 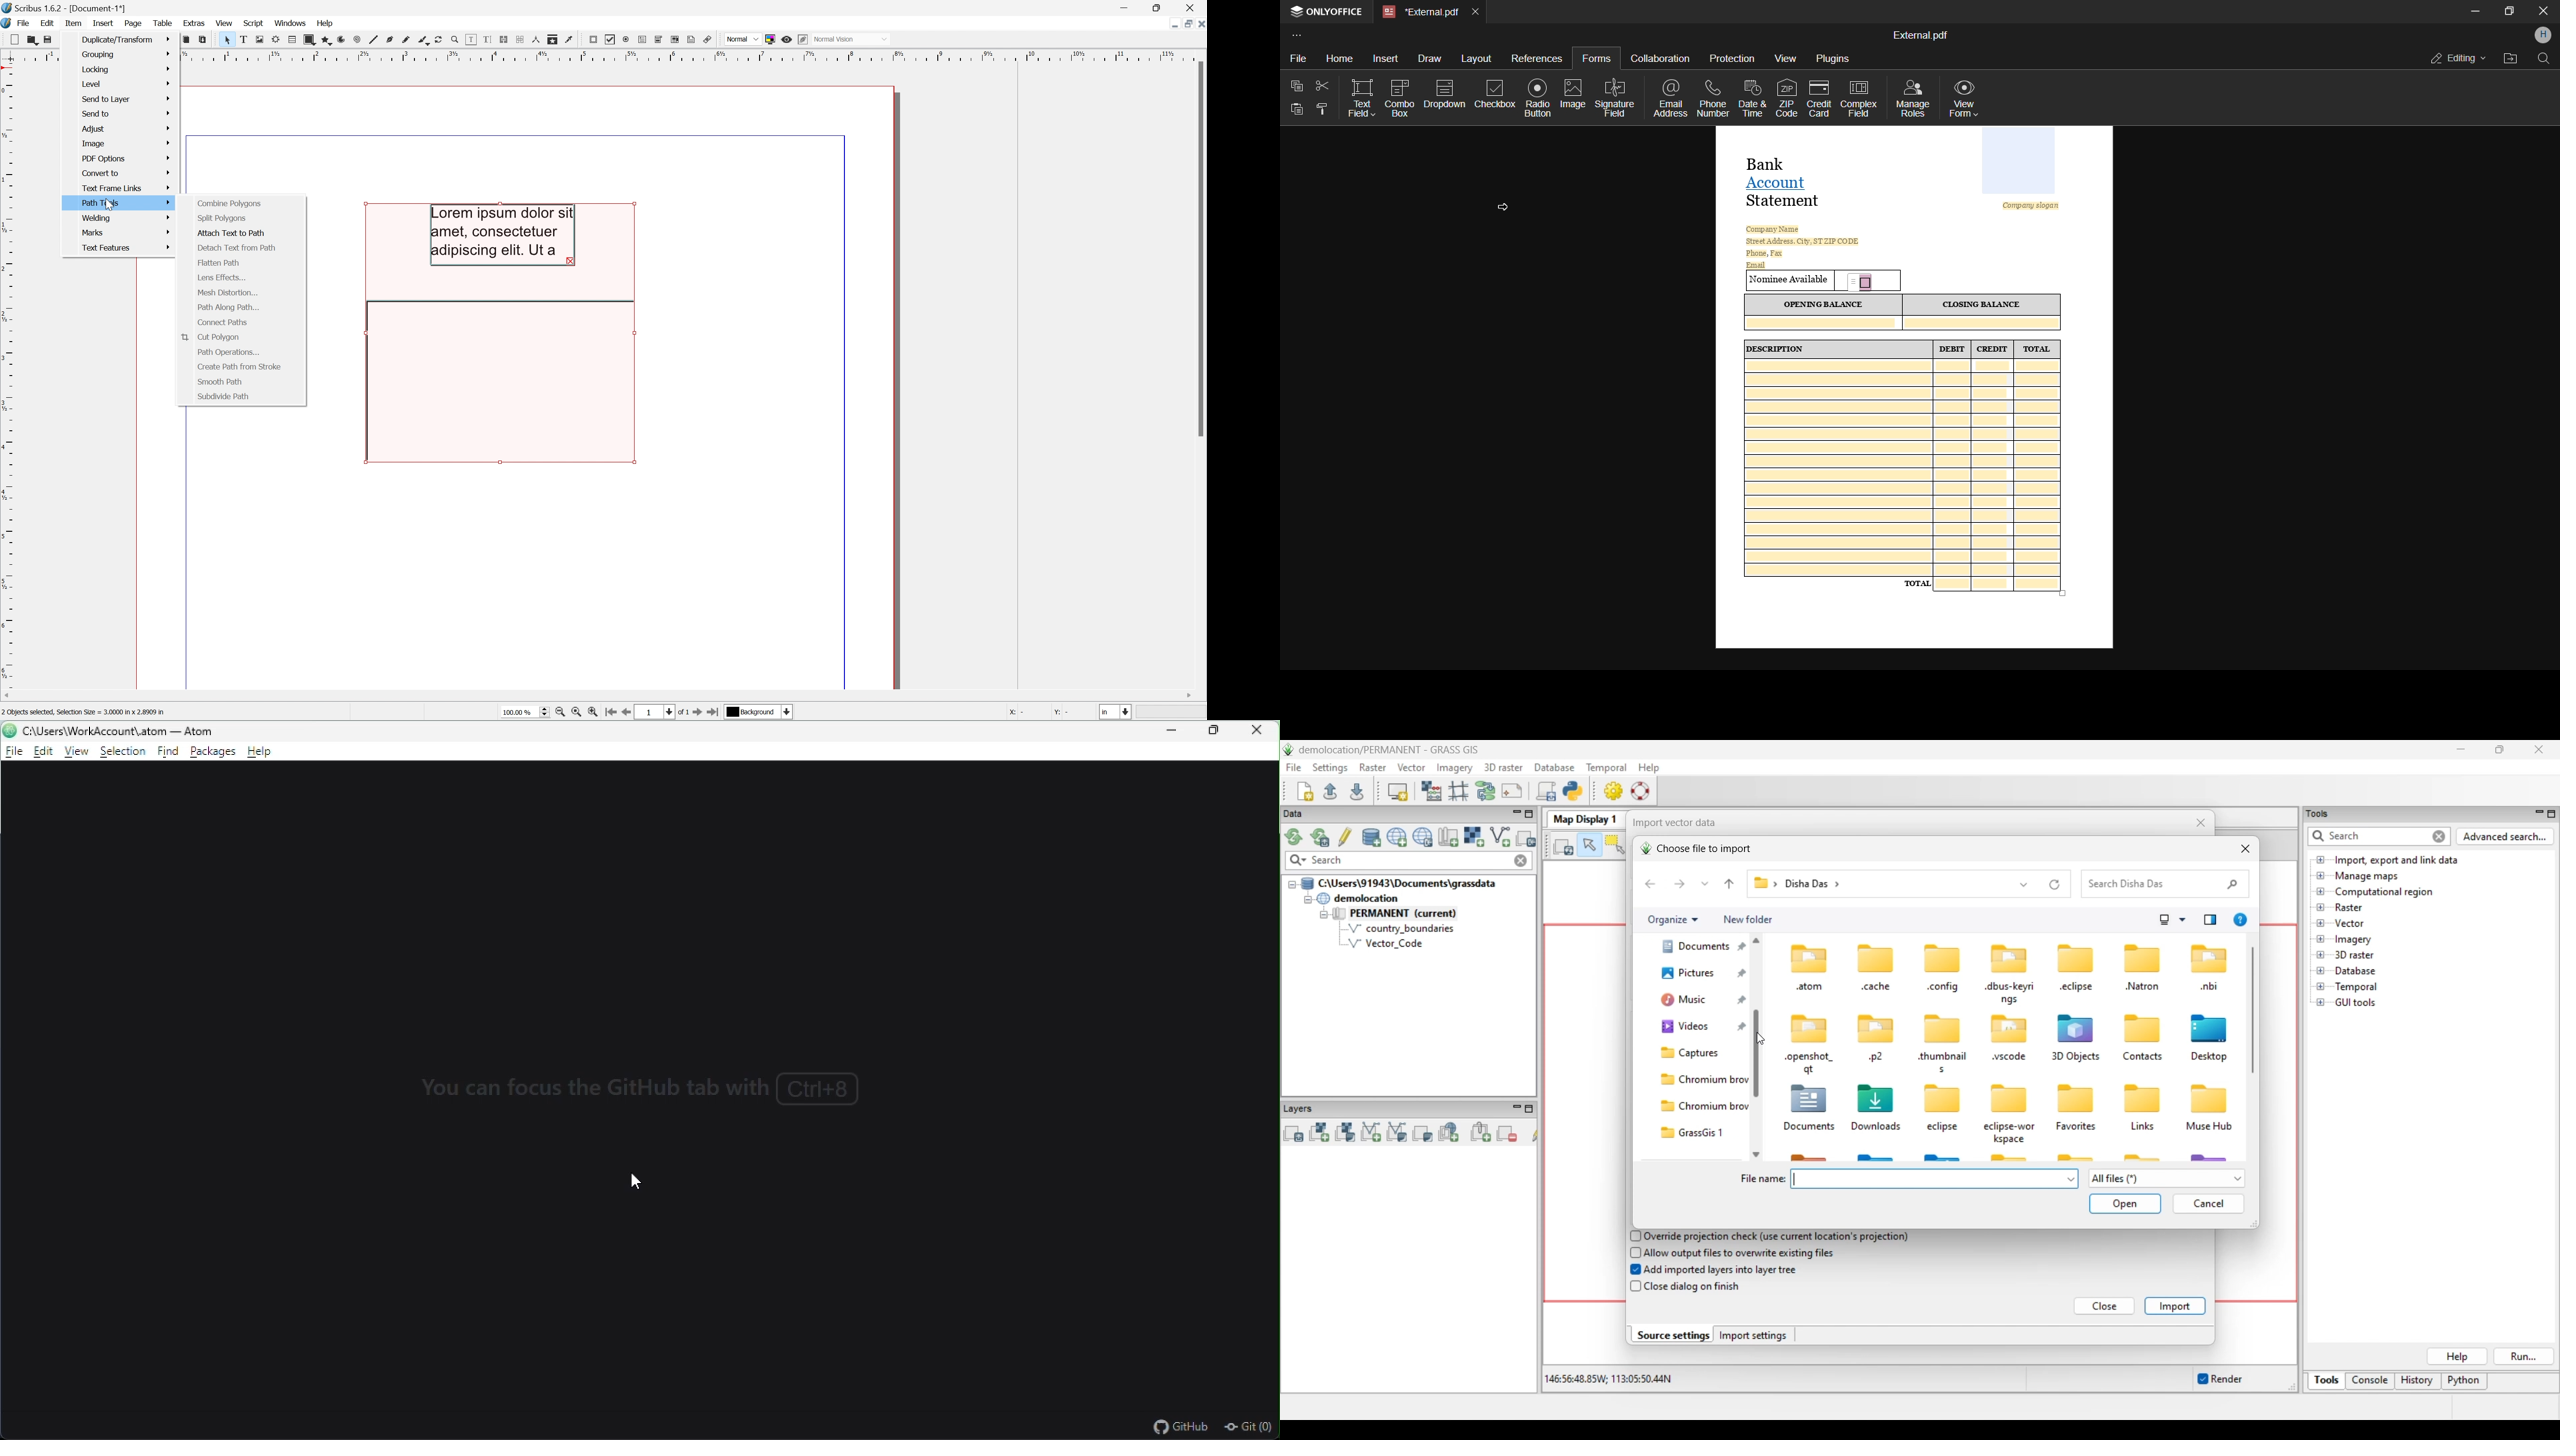 I want to click on Table, so click(x=164, y=24).